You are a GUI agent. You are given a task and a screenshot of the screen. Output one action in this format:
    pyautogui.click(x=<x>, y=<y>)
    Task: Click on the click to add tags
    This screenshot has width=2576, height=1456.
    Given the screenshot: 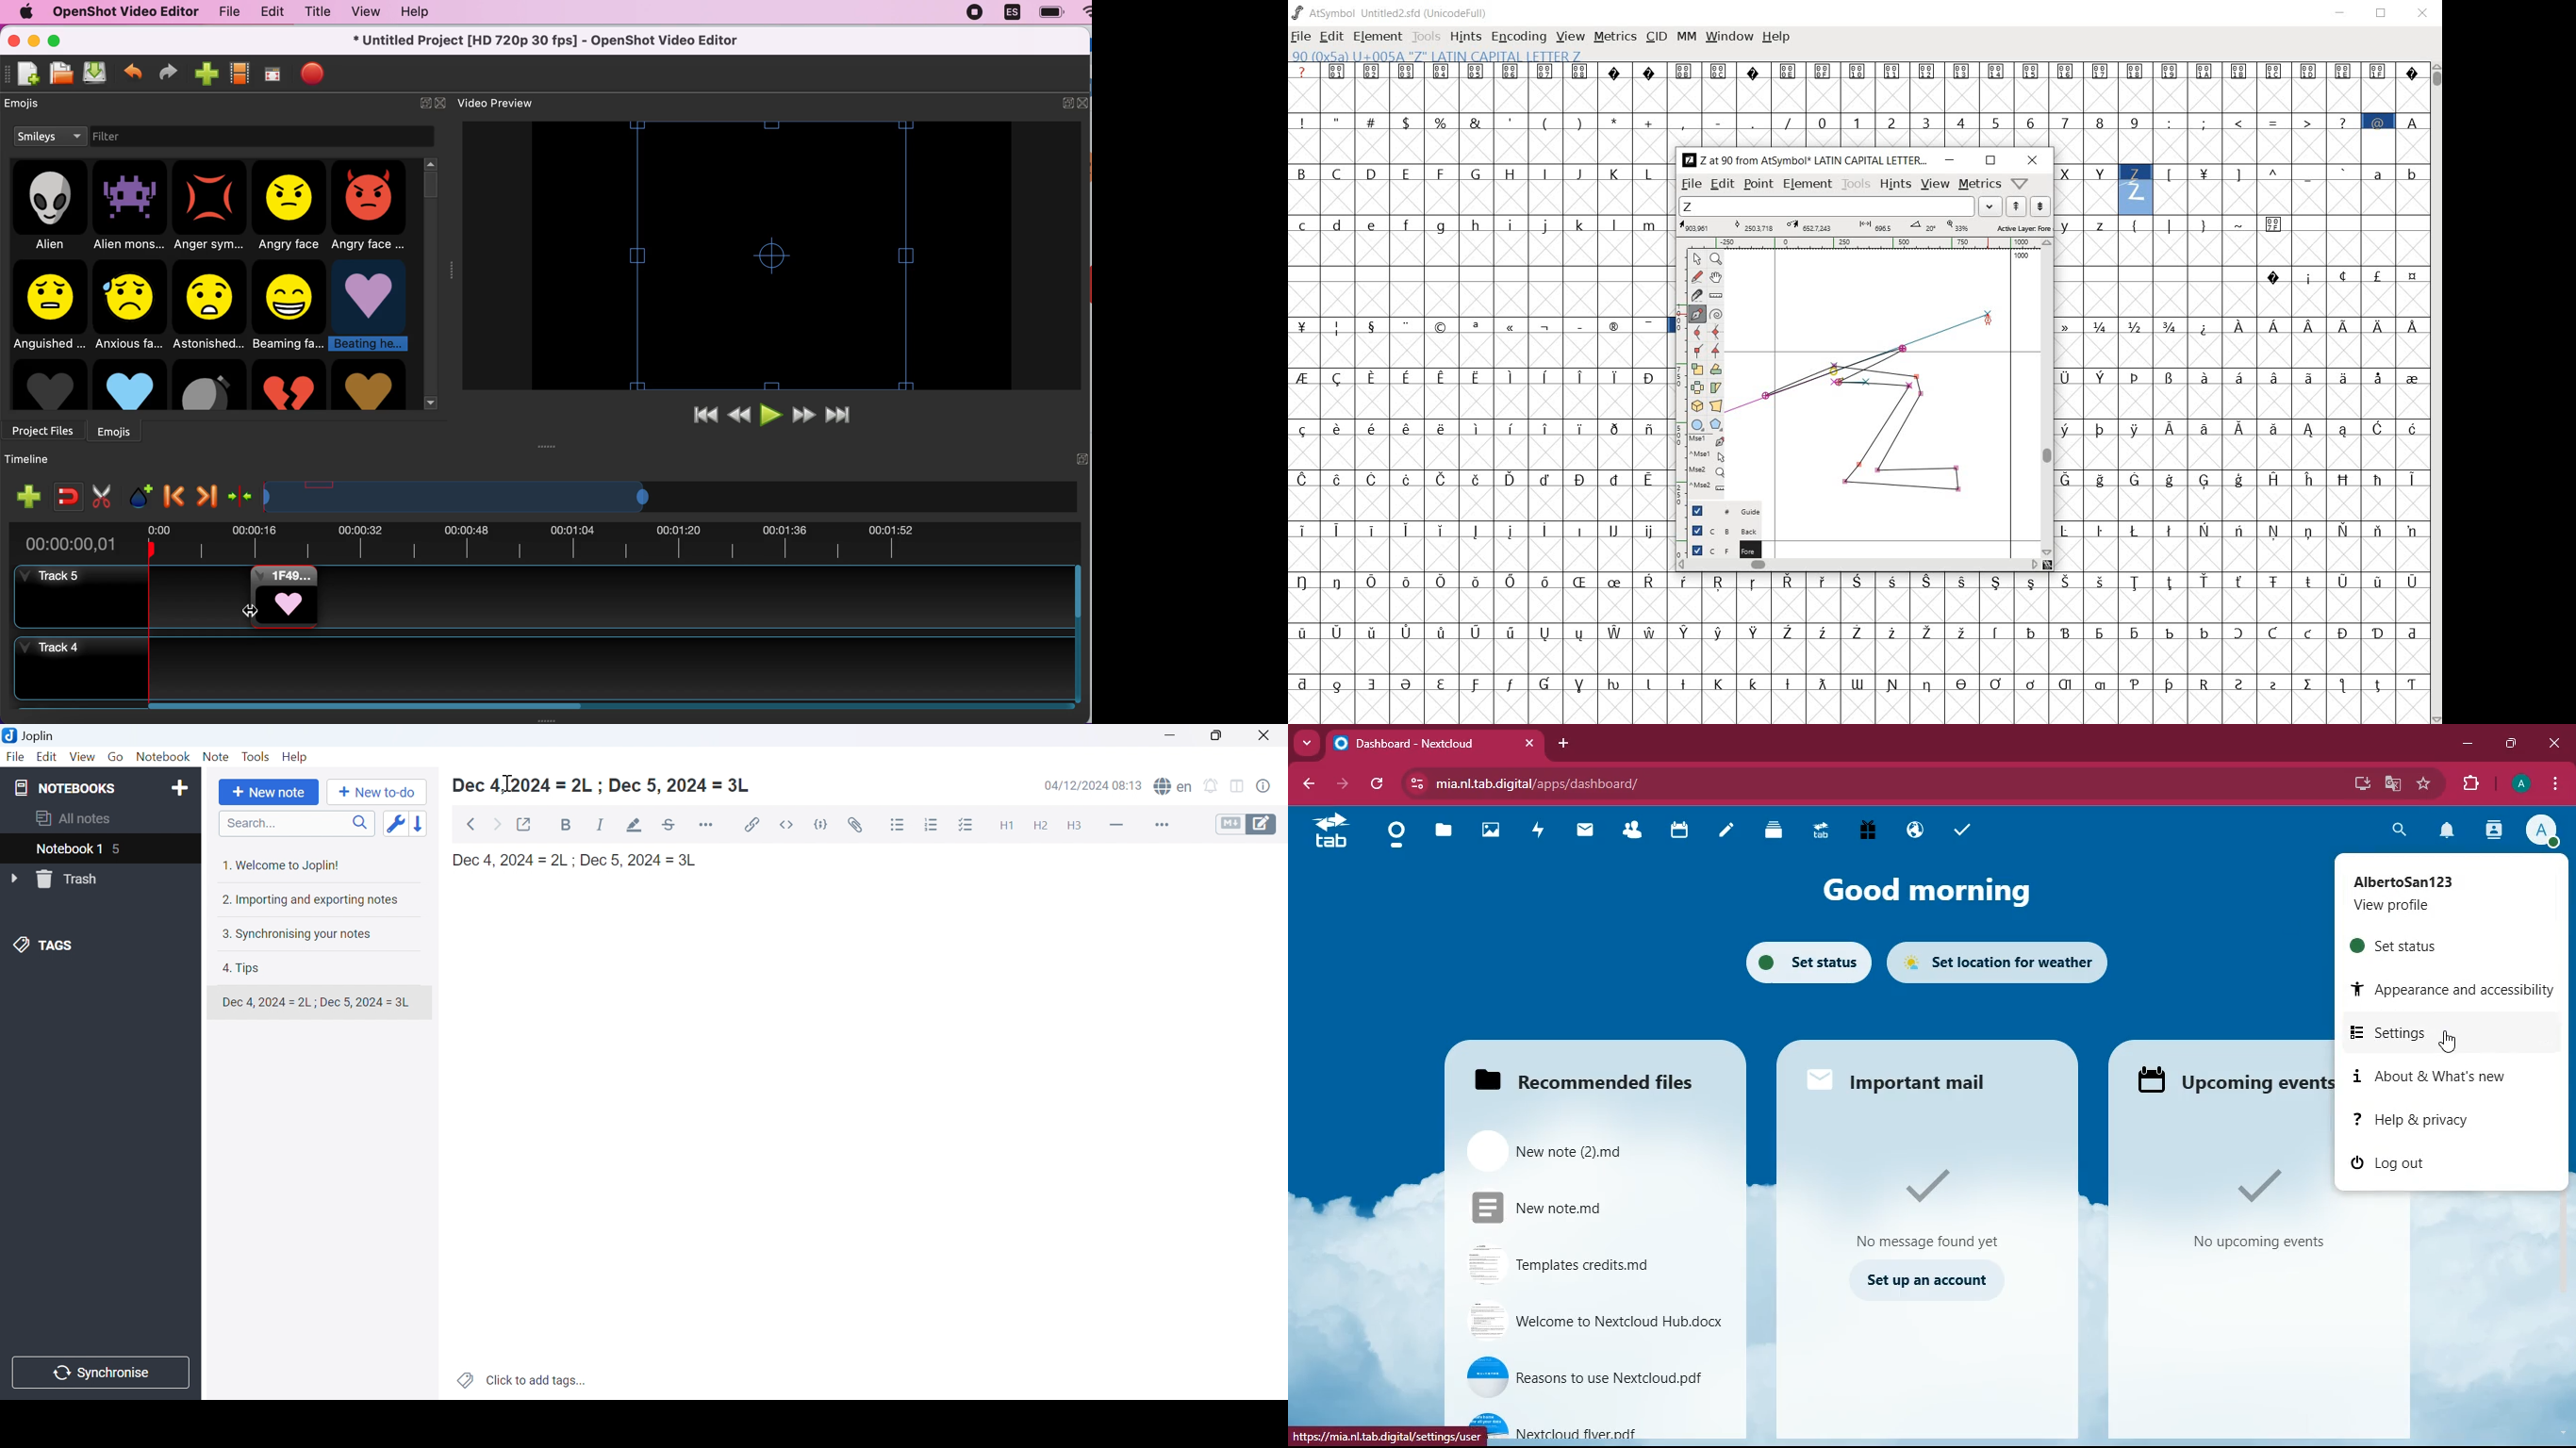 What is the action you would take?
    pyautogui.click(x=523, y=1381)
    